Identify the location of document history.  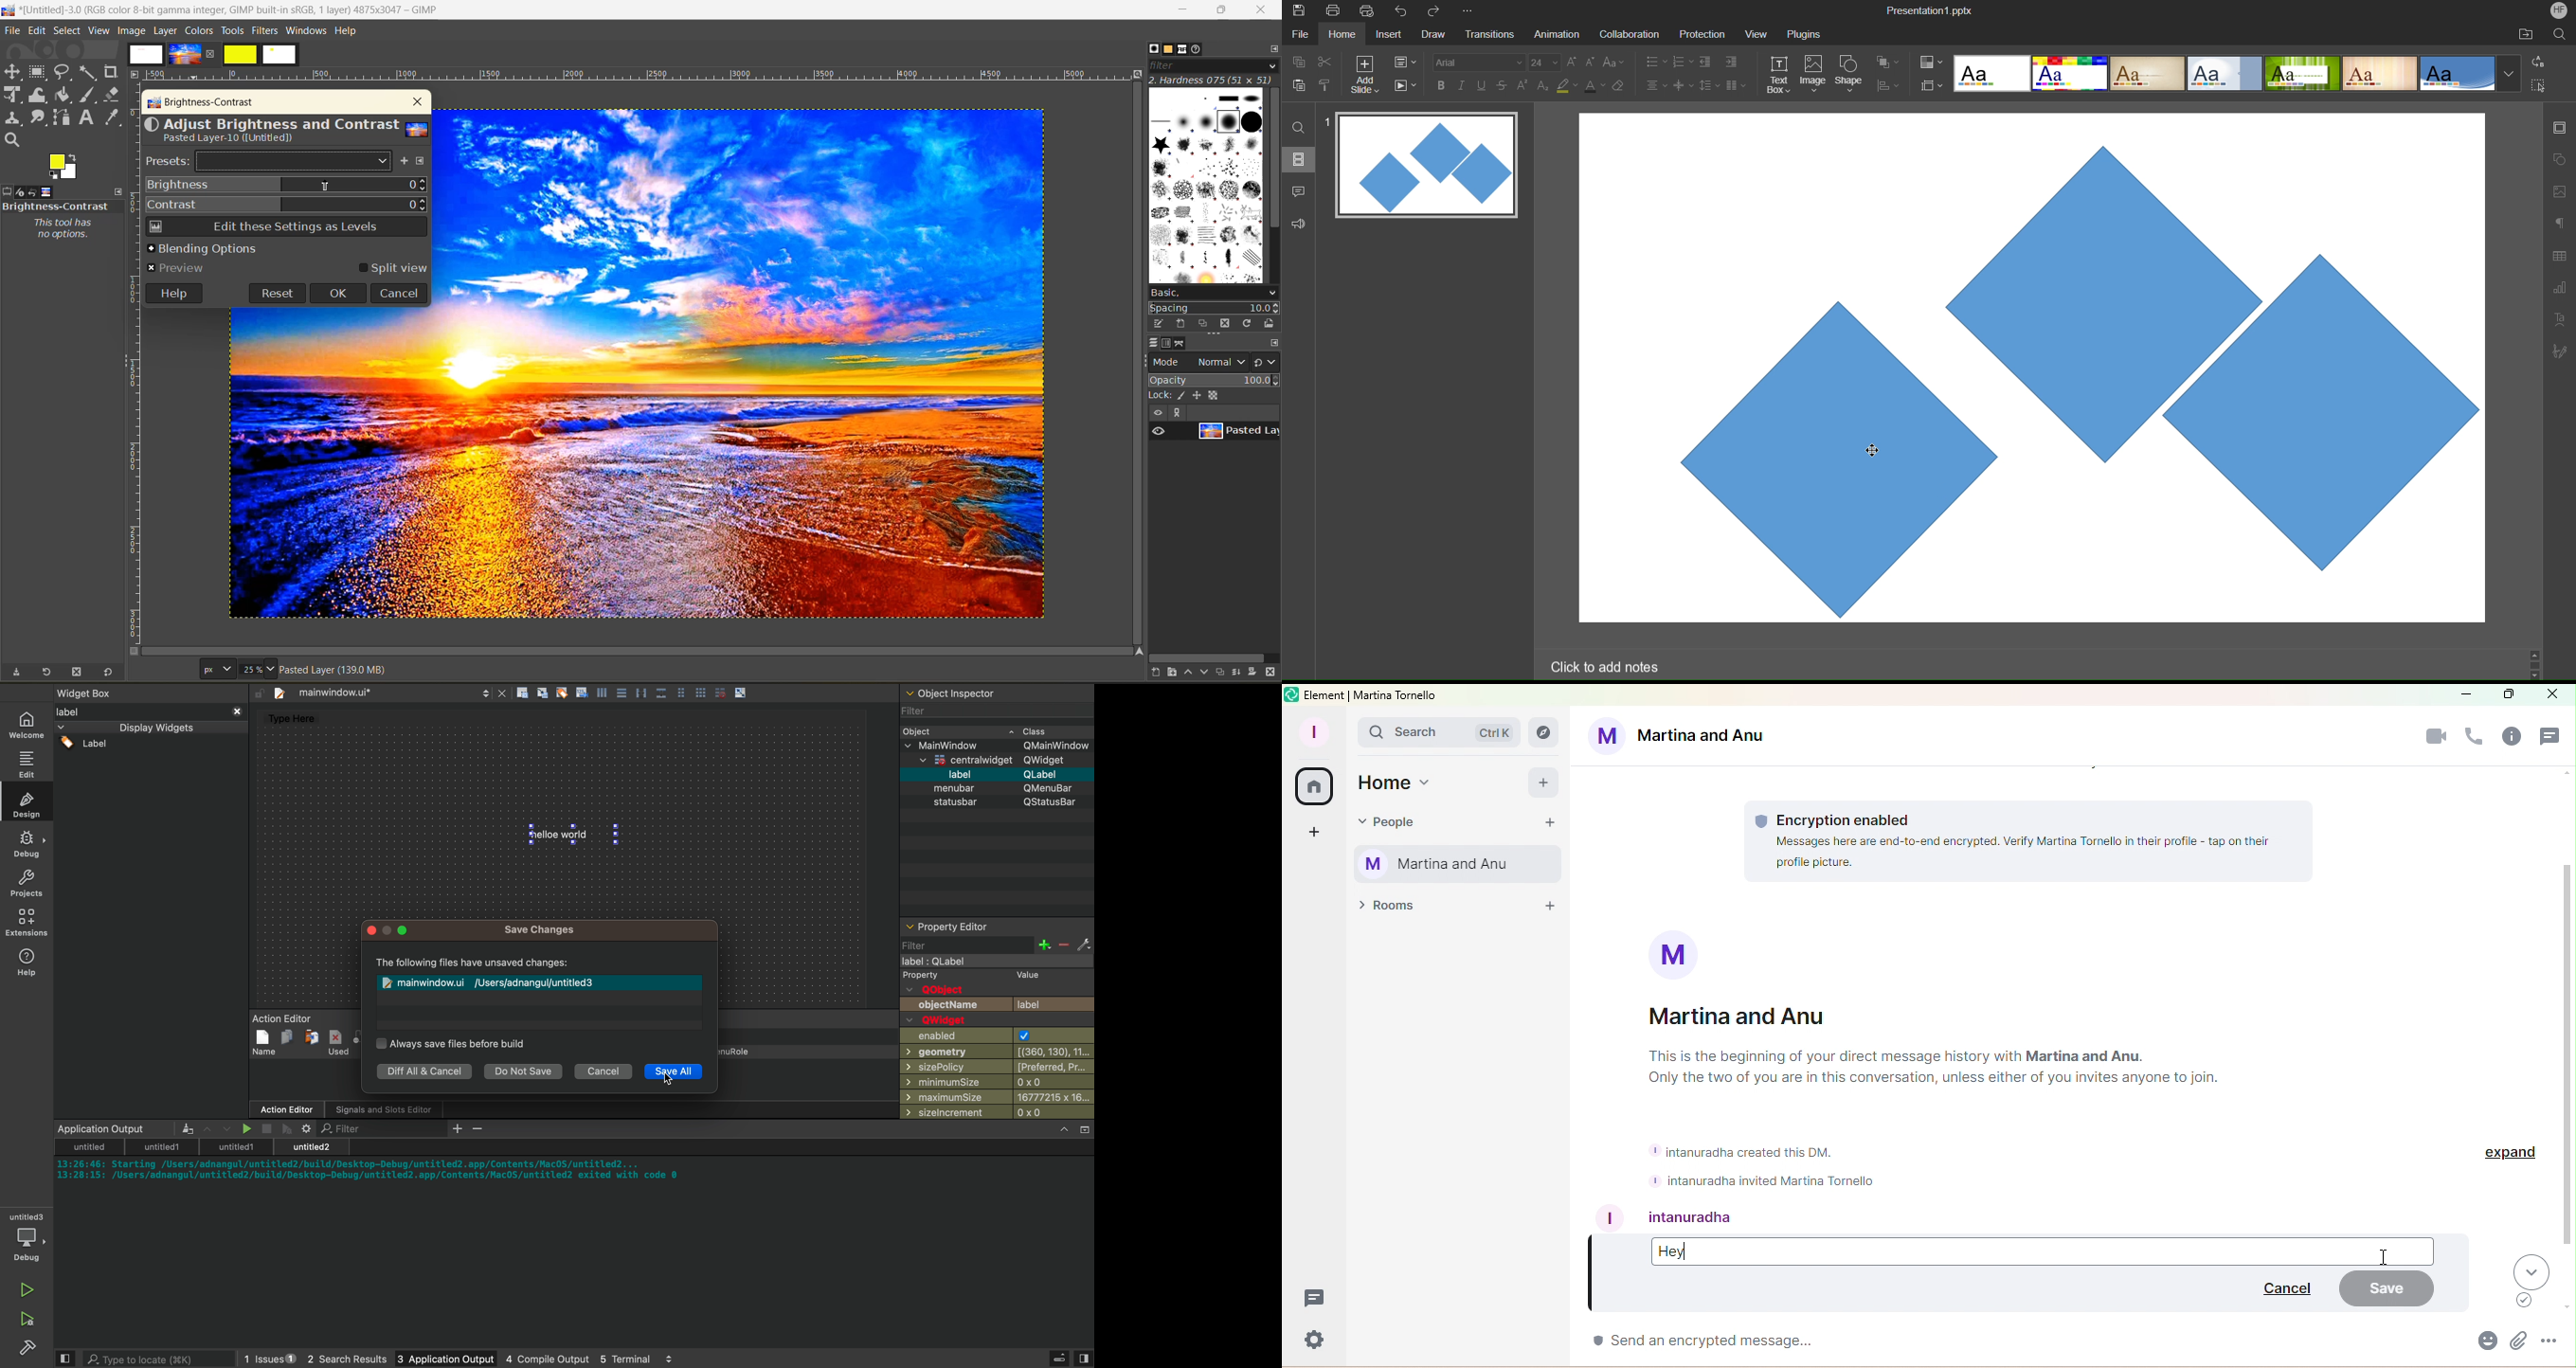
(1199, 49).